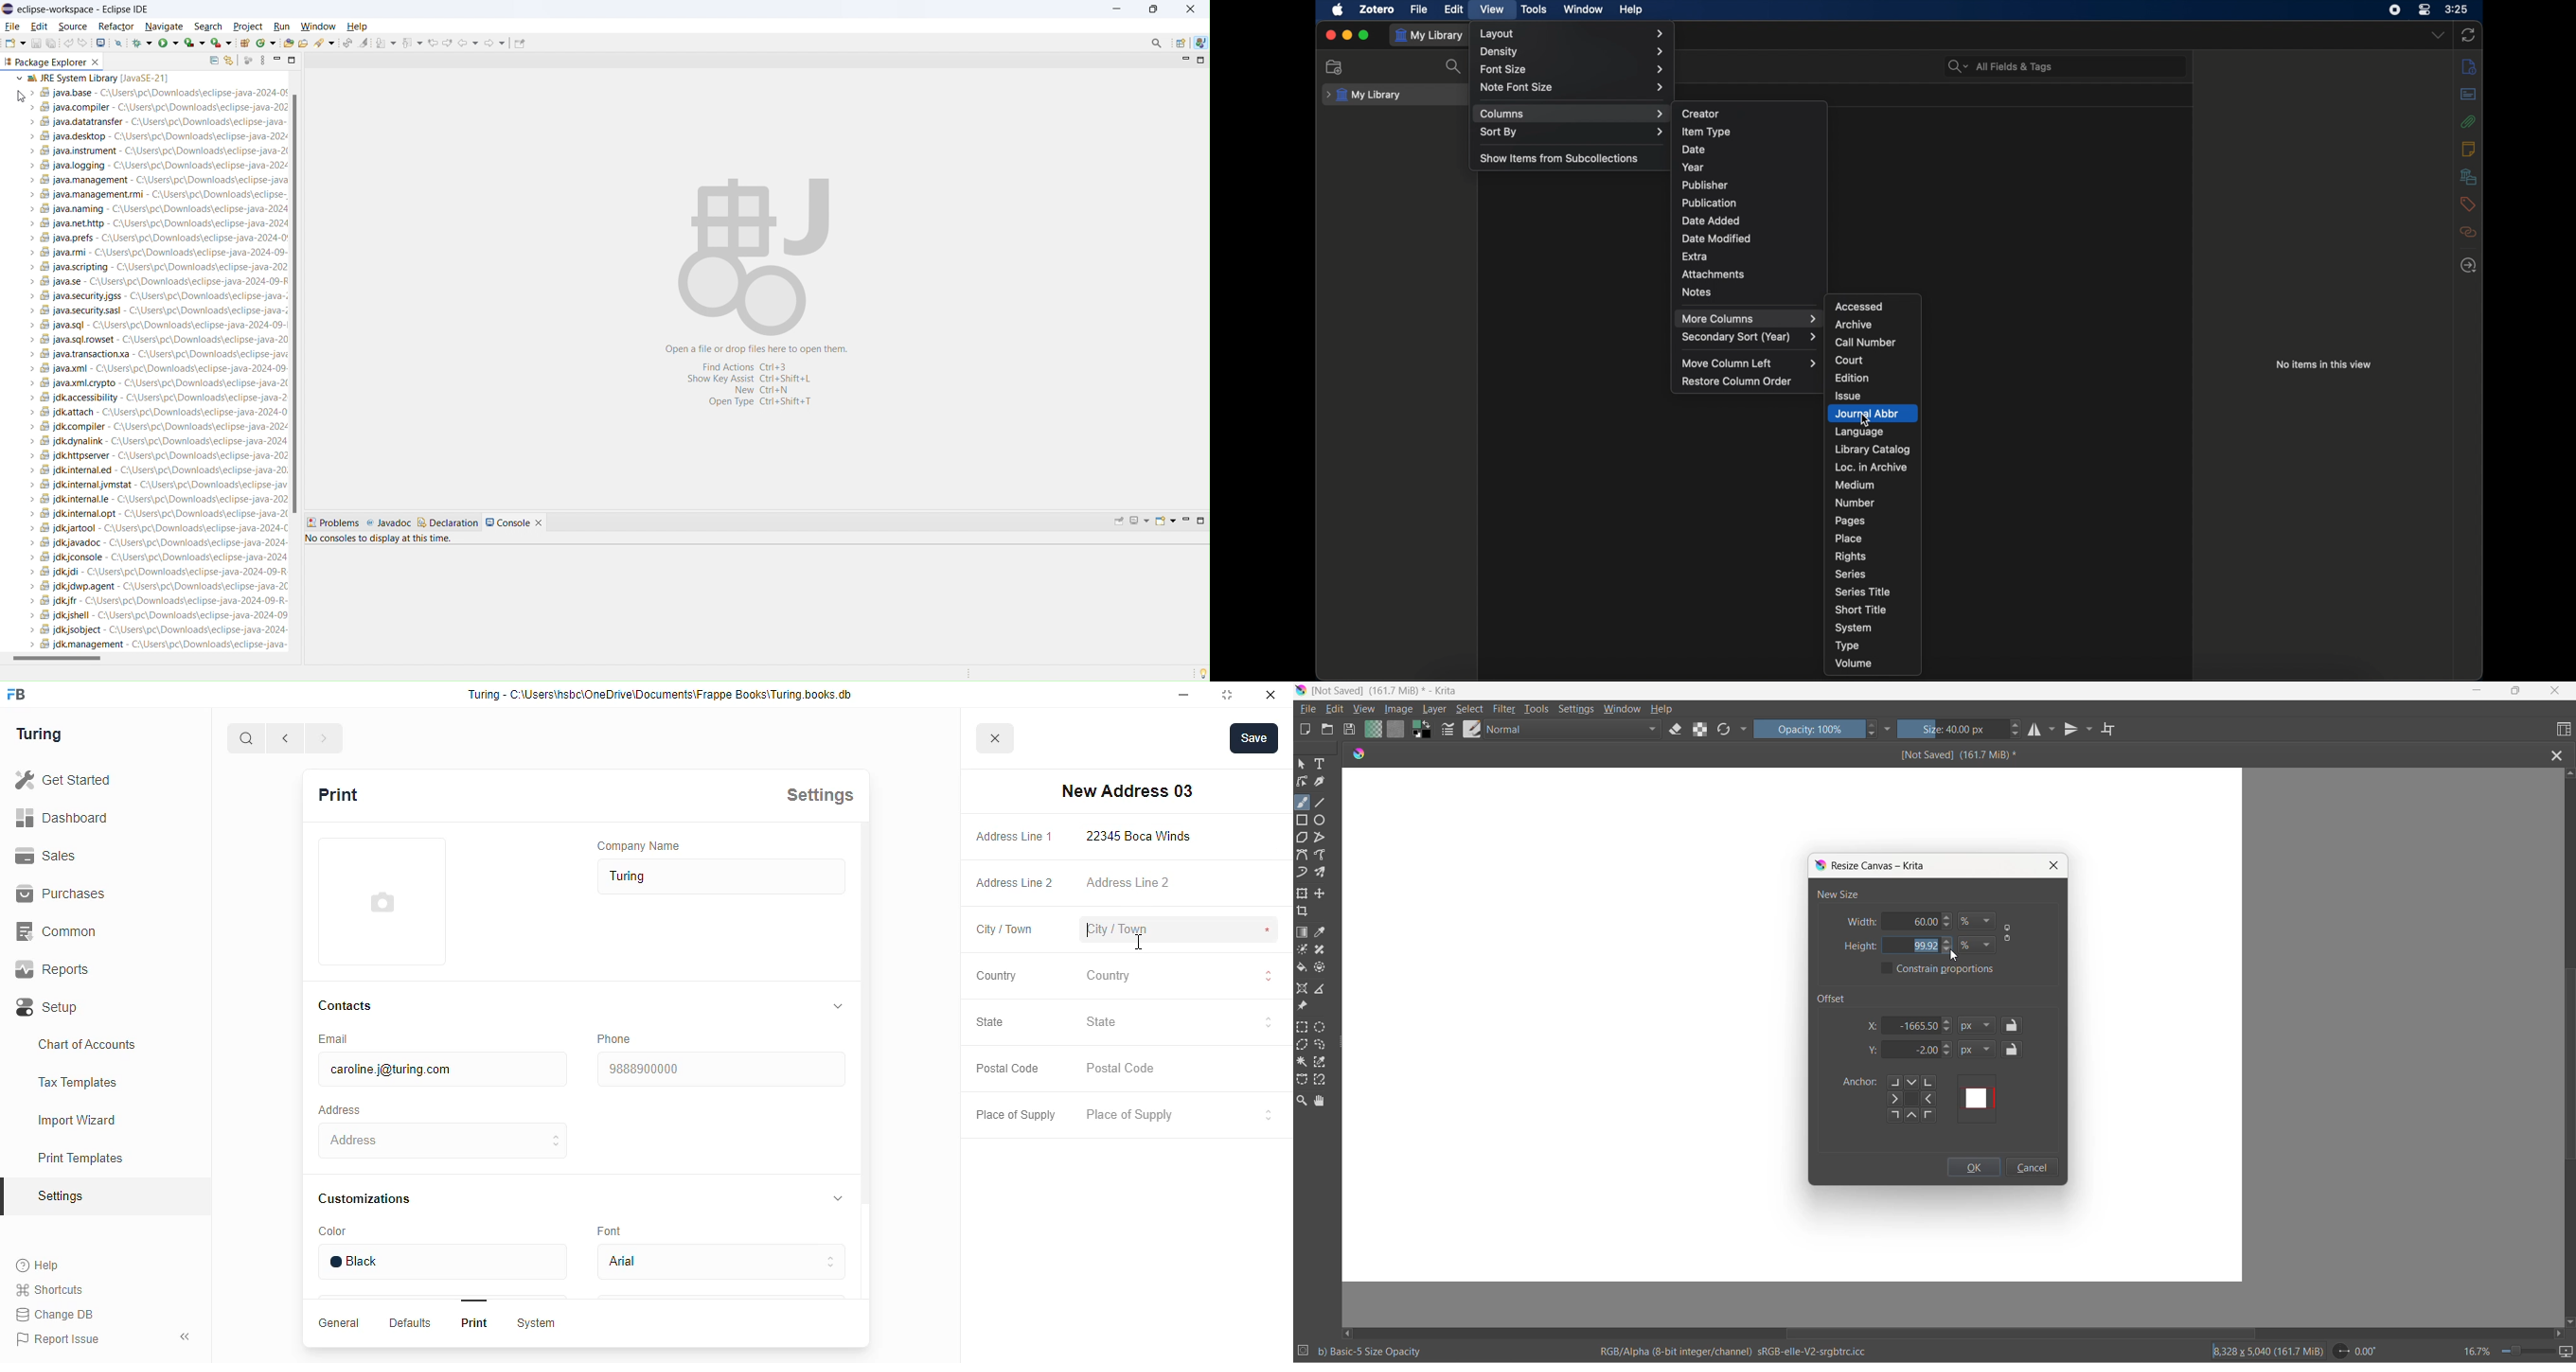 This screenshot has height=1372, width=2576. What do you see at coordinates (1631, 10) in the screenshot?
I see `help` at bounding box center [1631, 10].